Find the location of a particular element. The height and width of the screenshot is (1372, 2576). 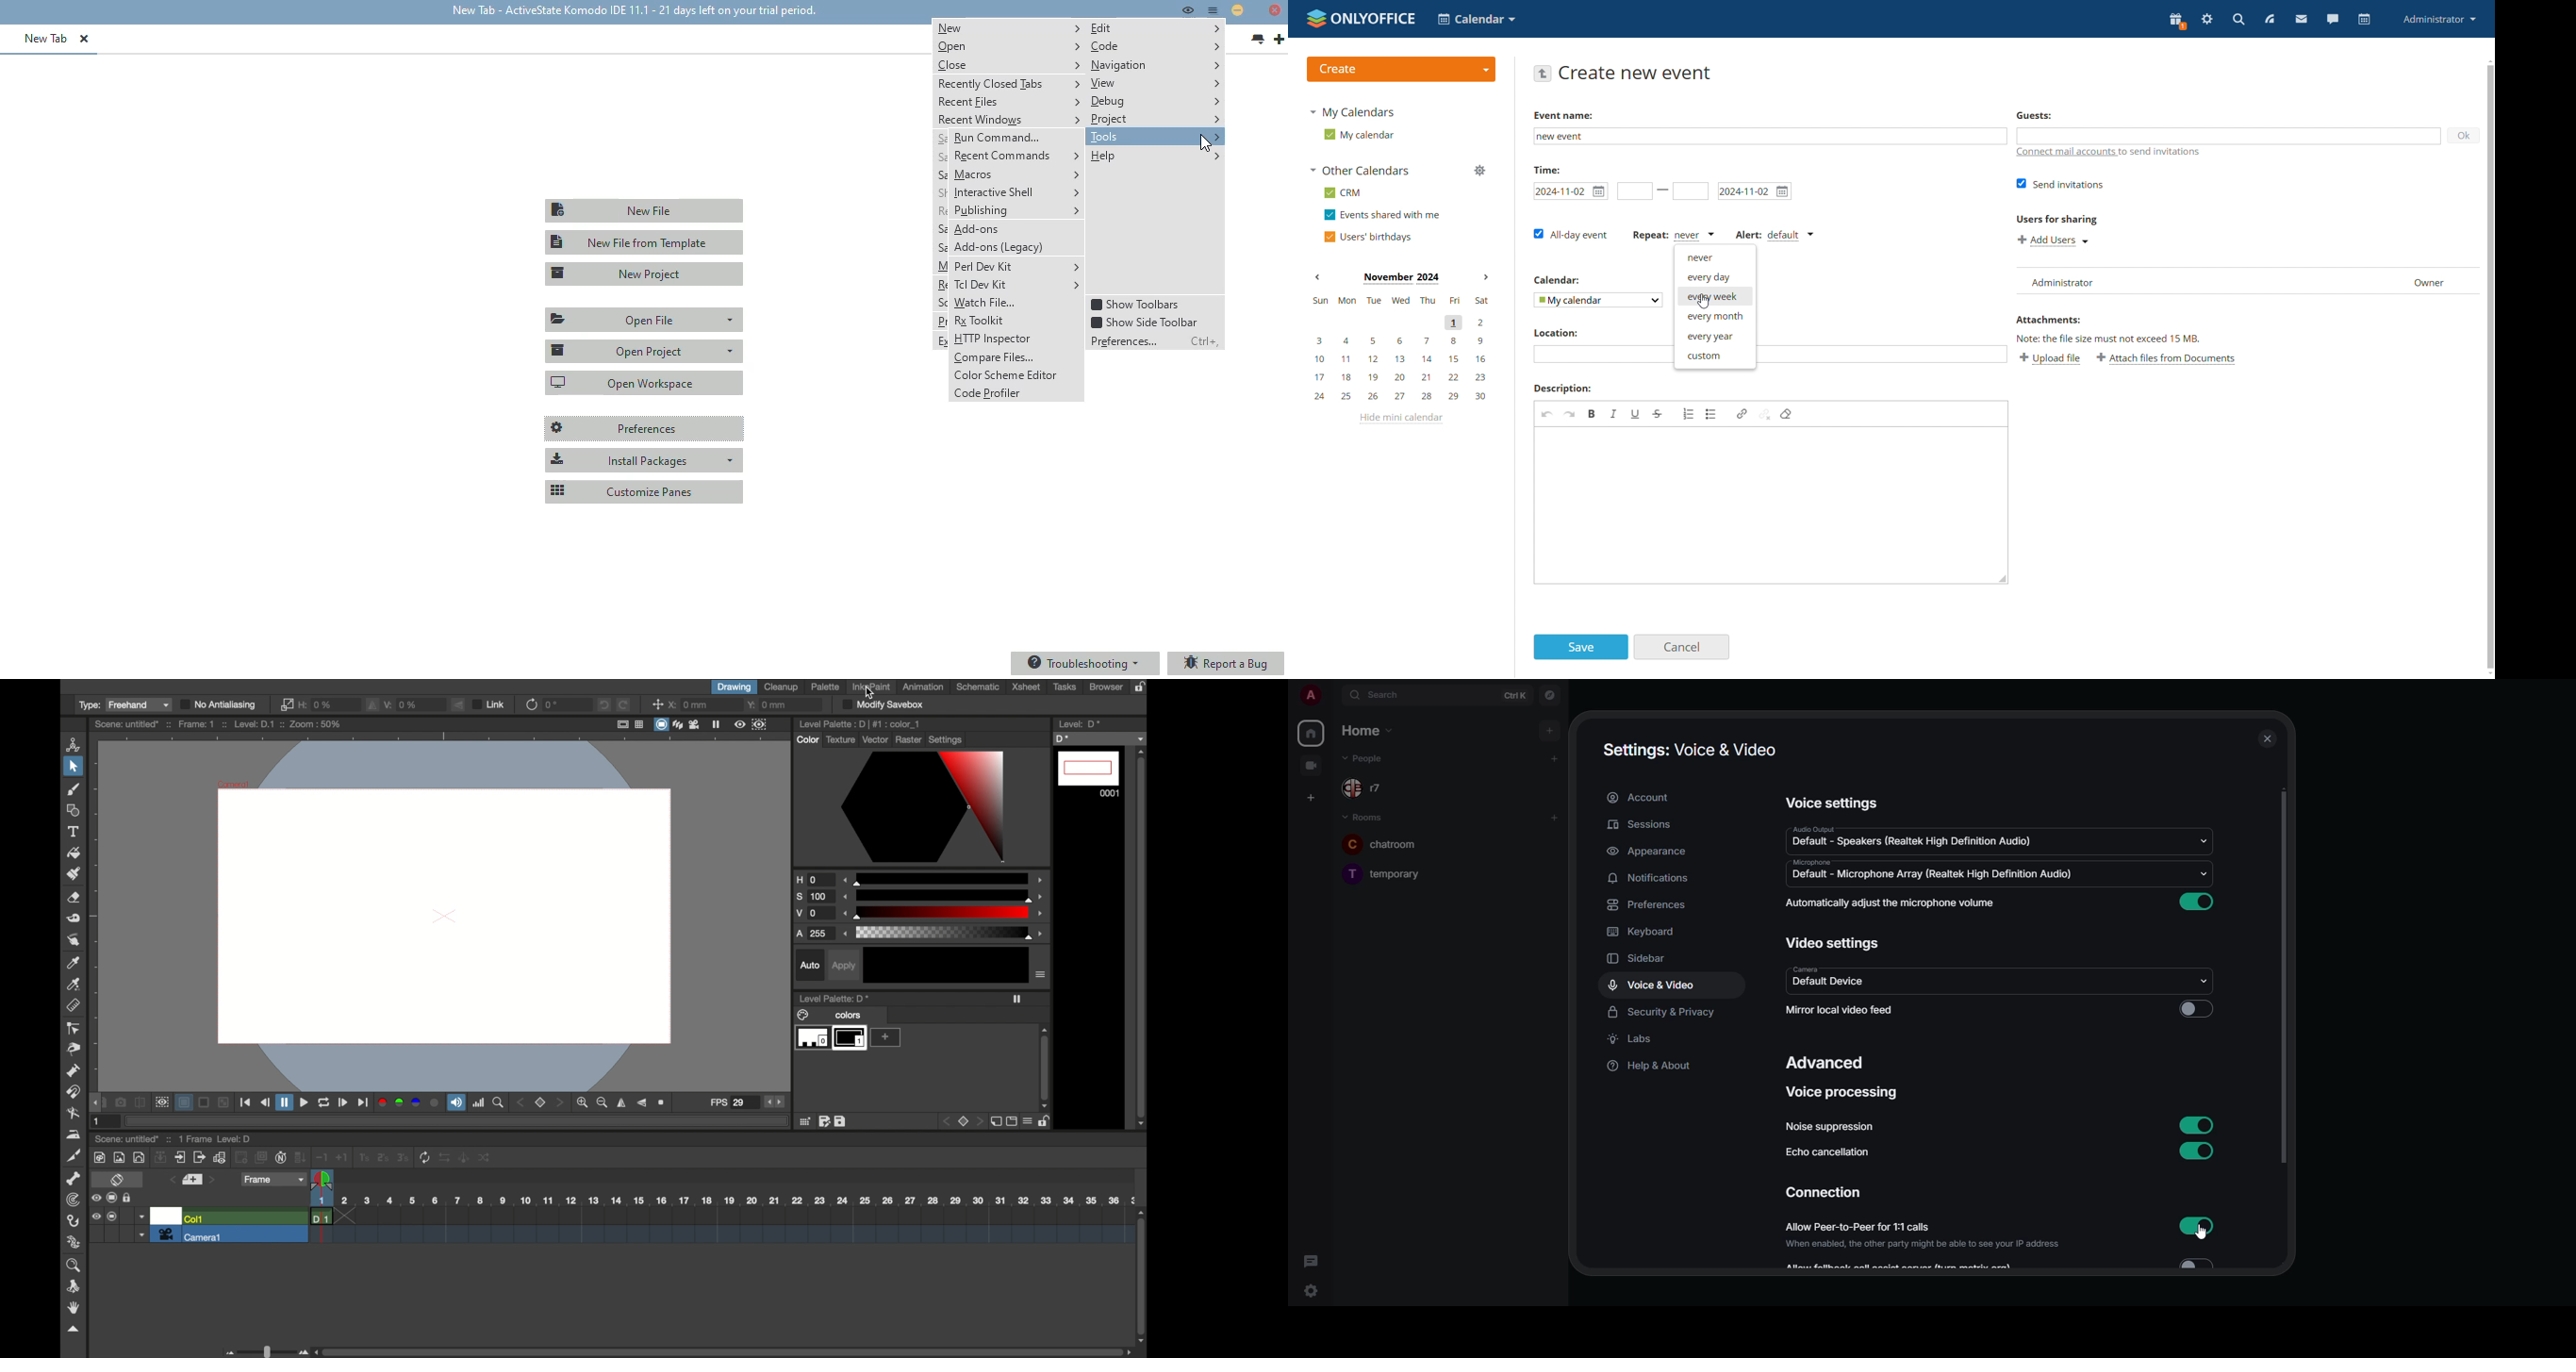

drag handle is located at coordinates (96, 1102).